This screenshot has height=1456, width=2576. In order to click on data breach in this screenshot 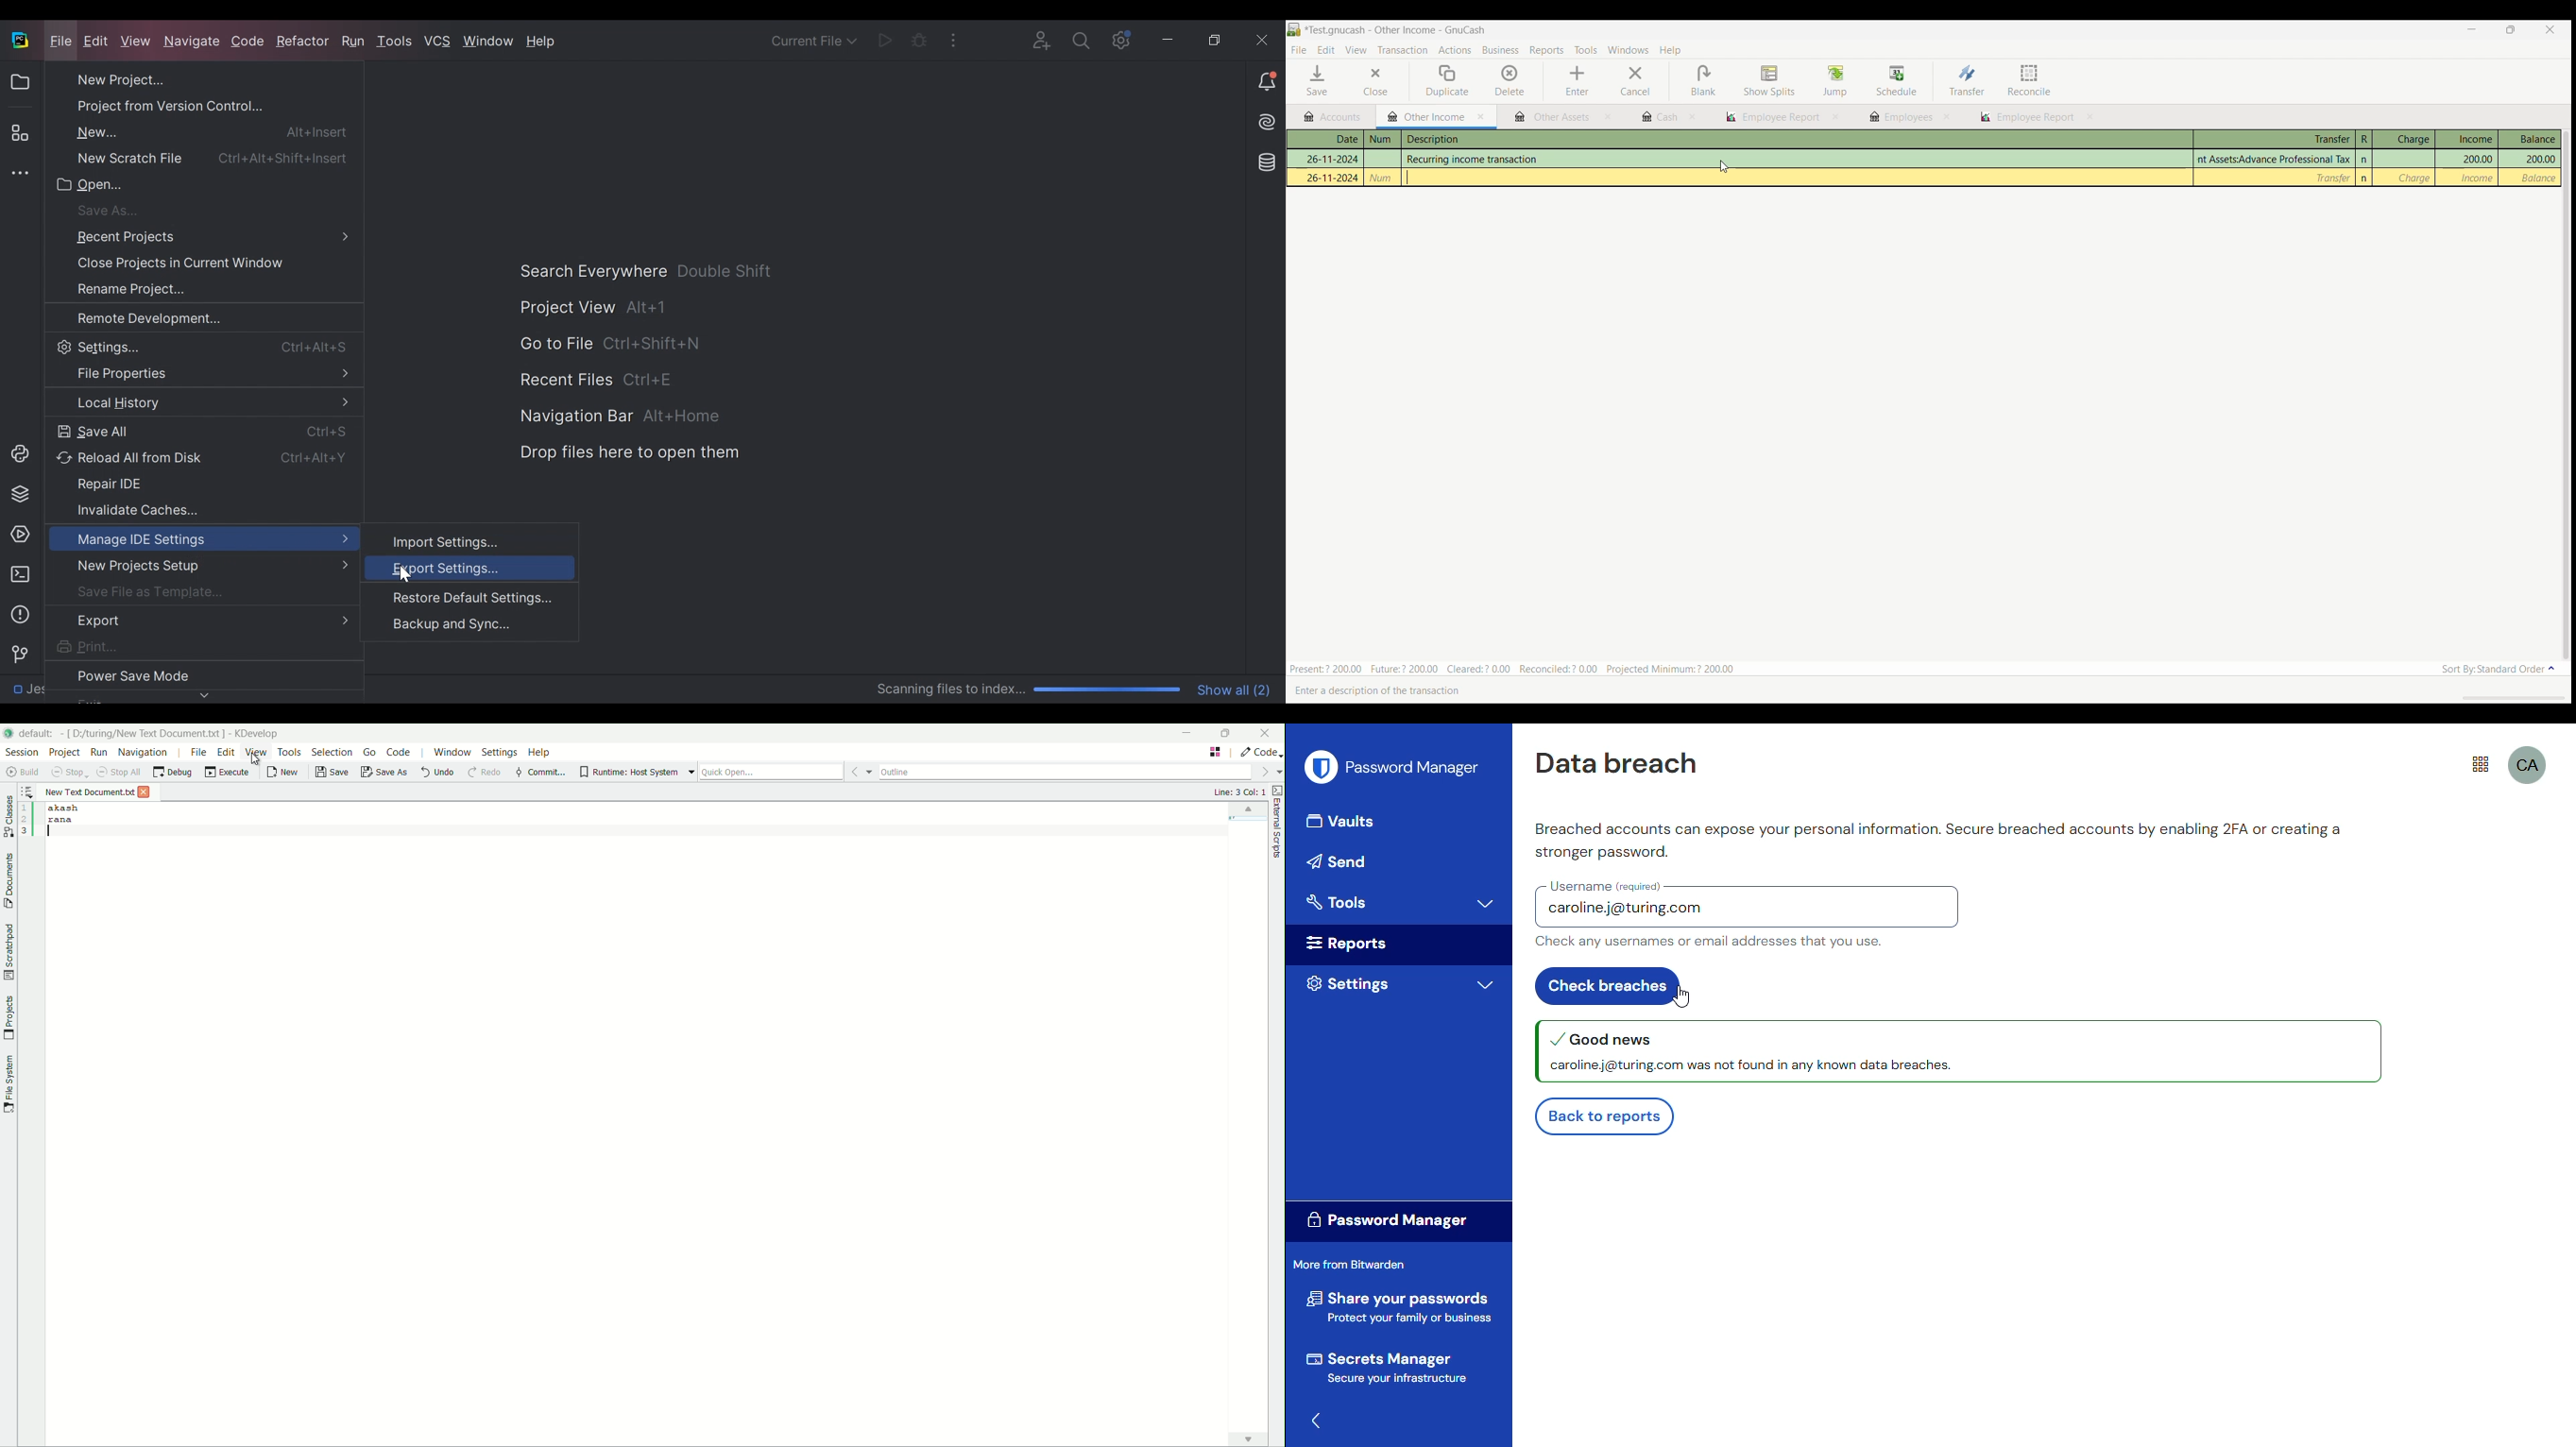, I will do `click(1616, 761)`.